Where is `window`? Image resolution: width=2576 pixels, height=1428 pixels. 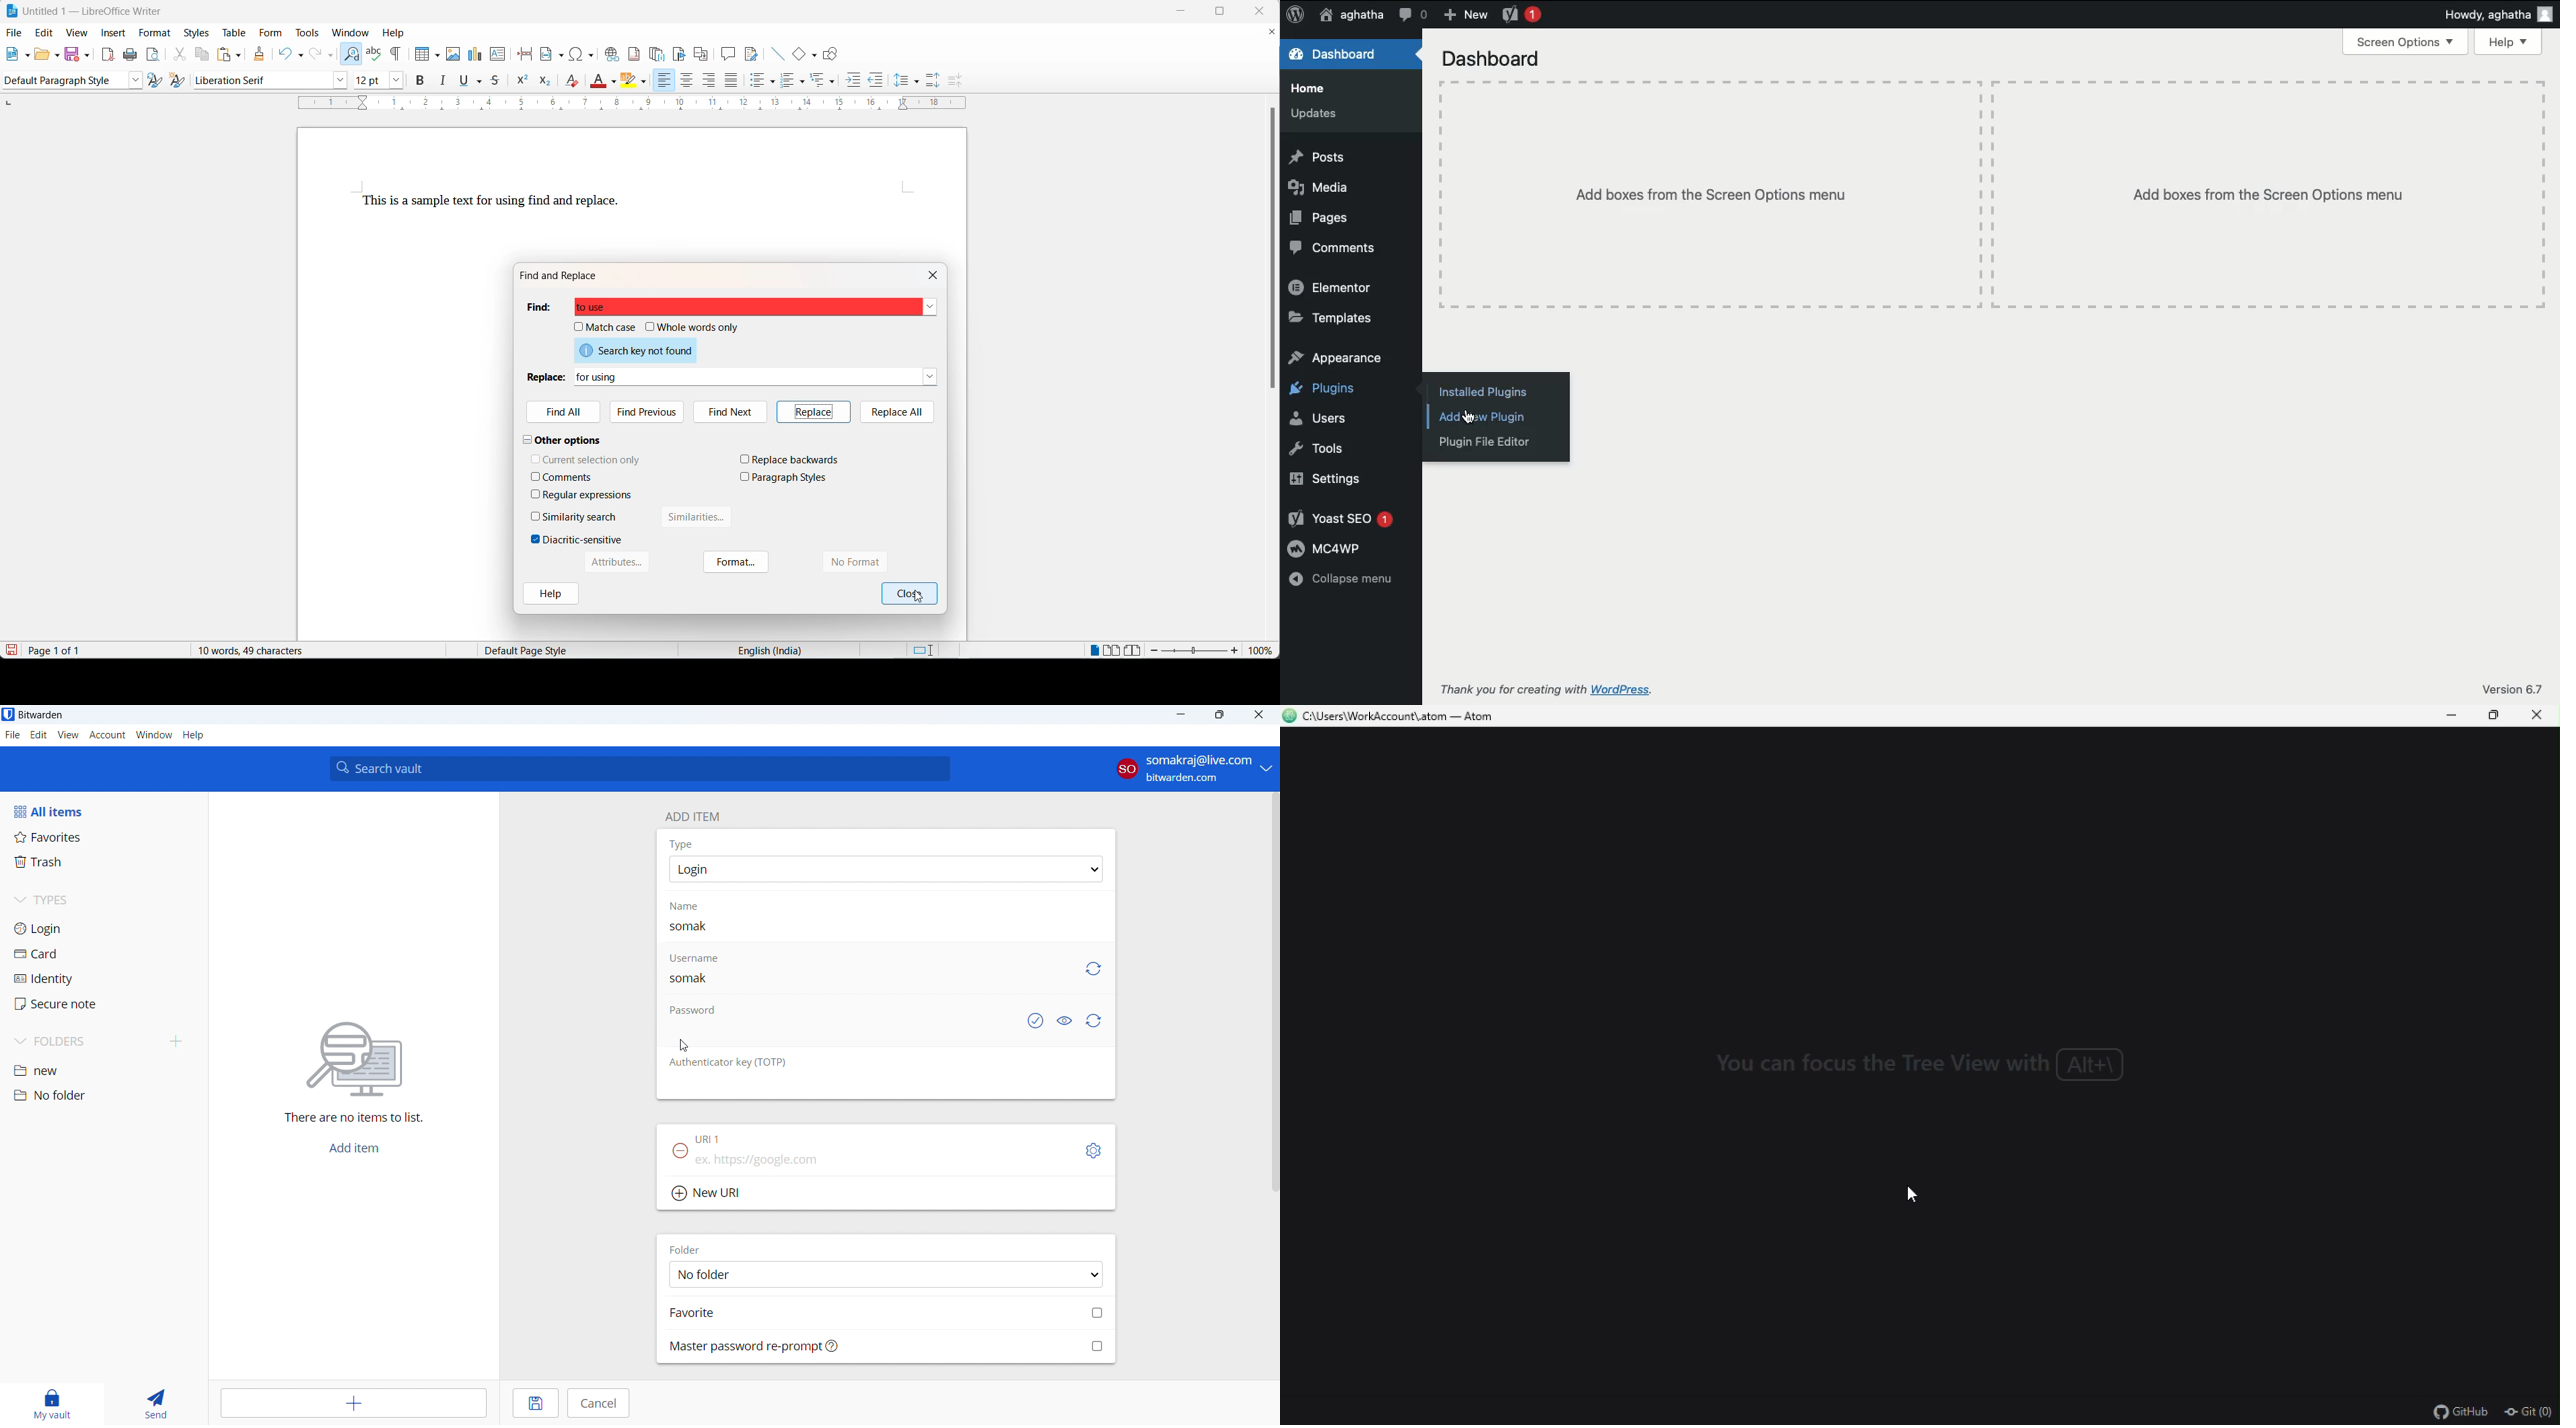
window is located at coordinates (154, 735).